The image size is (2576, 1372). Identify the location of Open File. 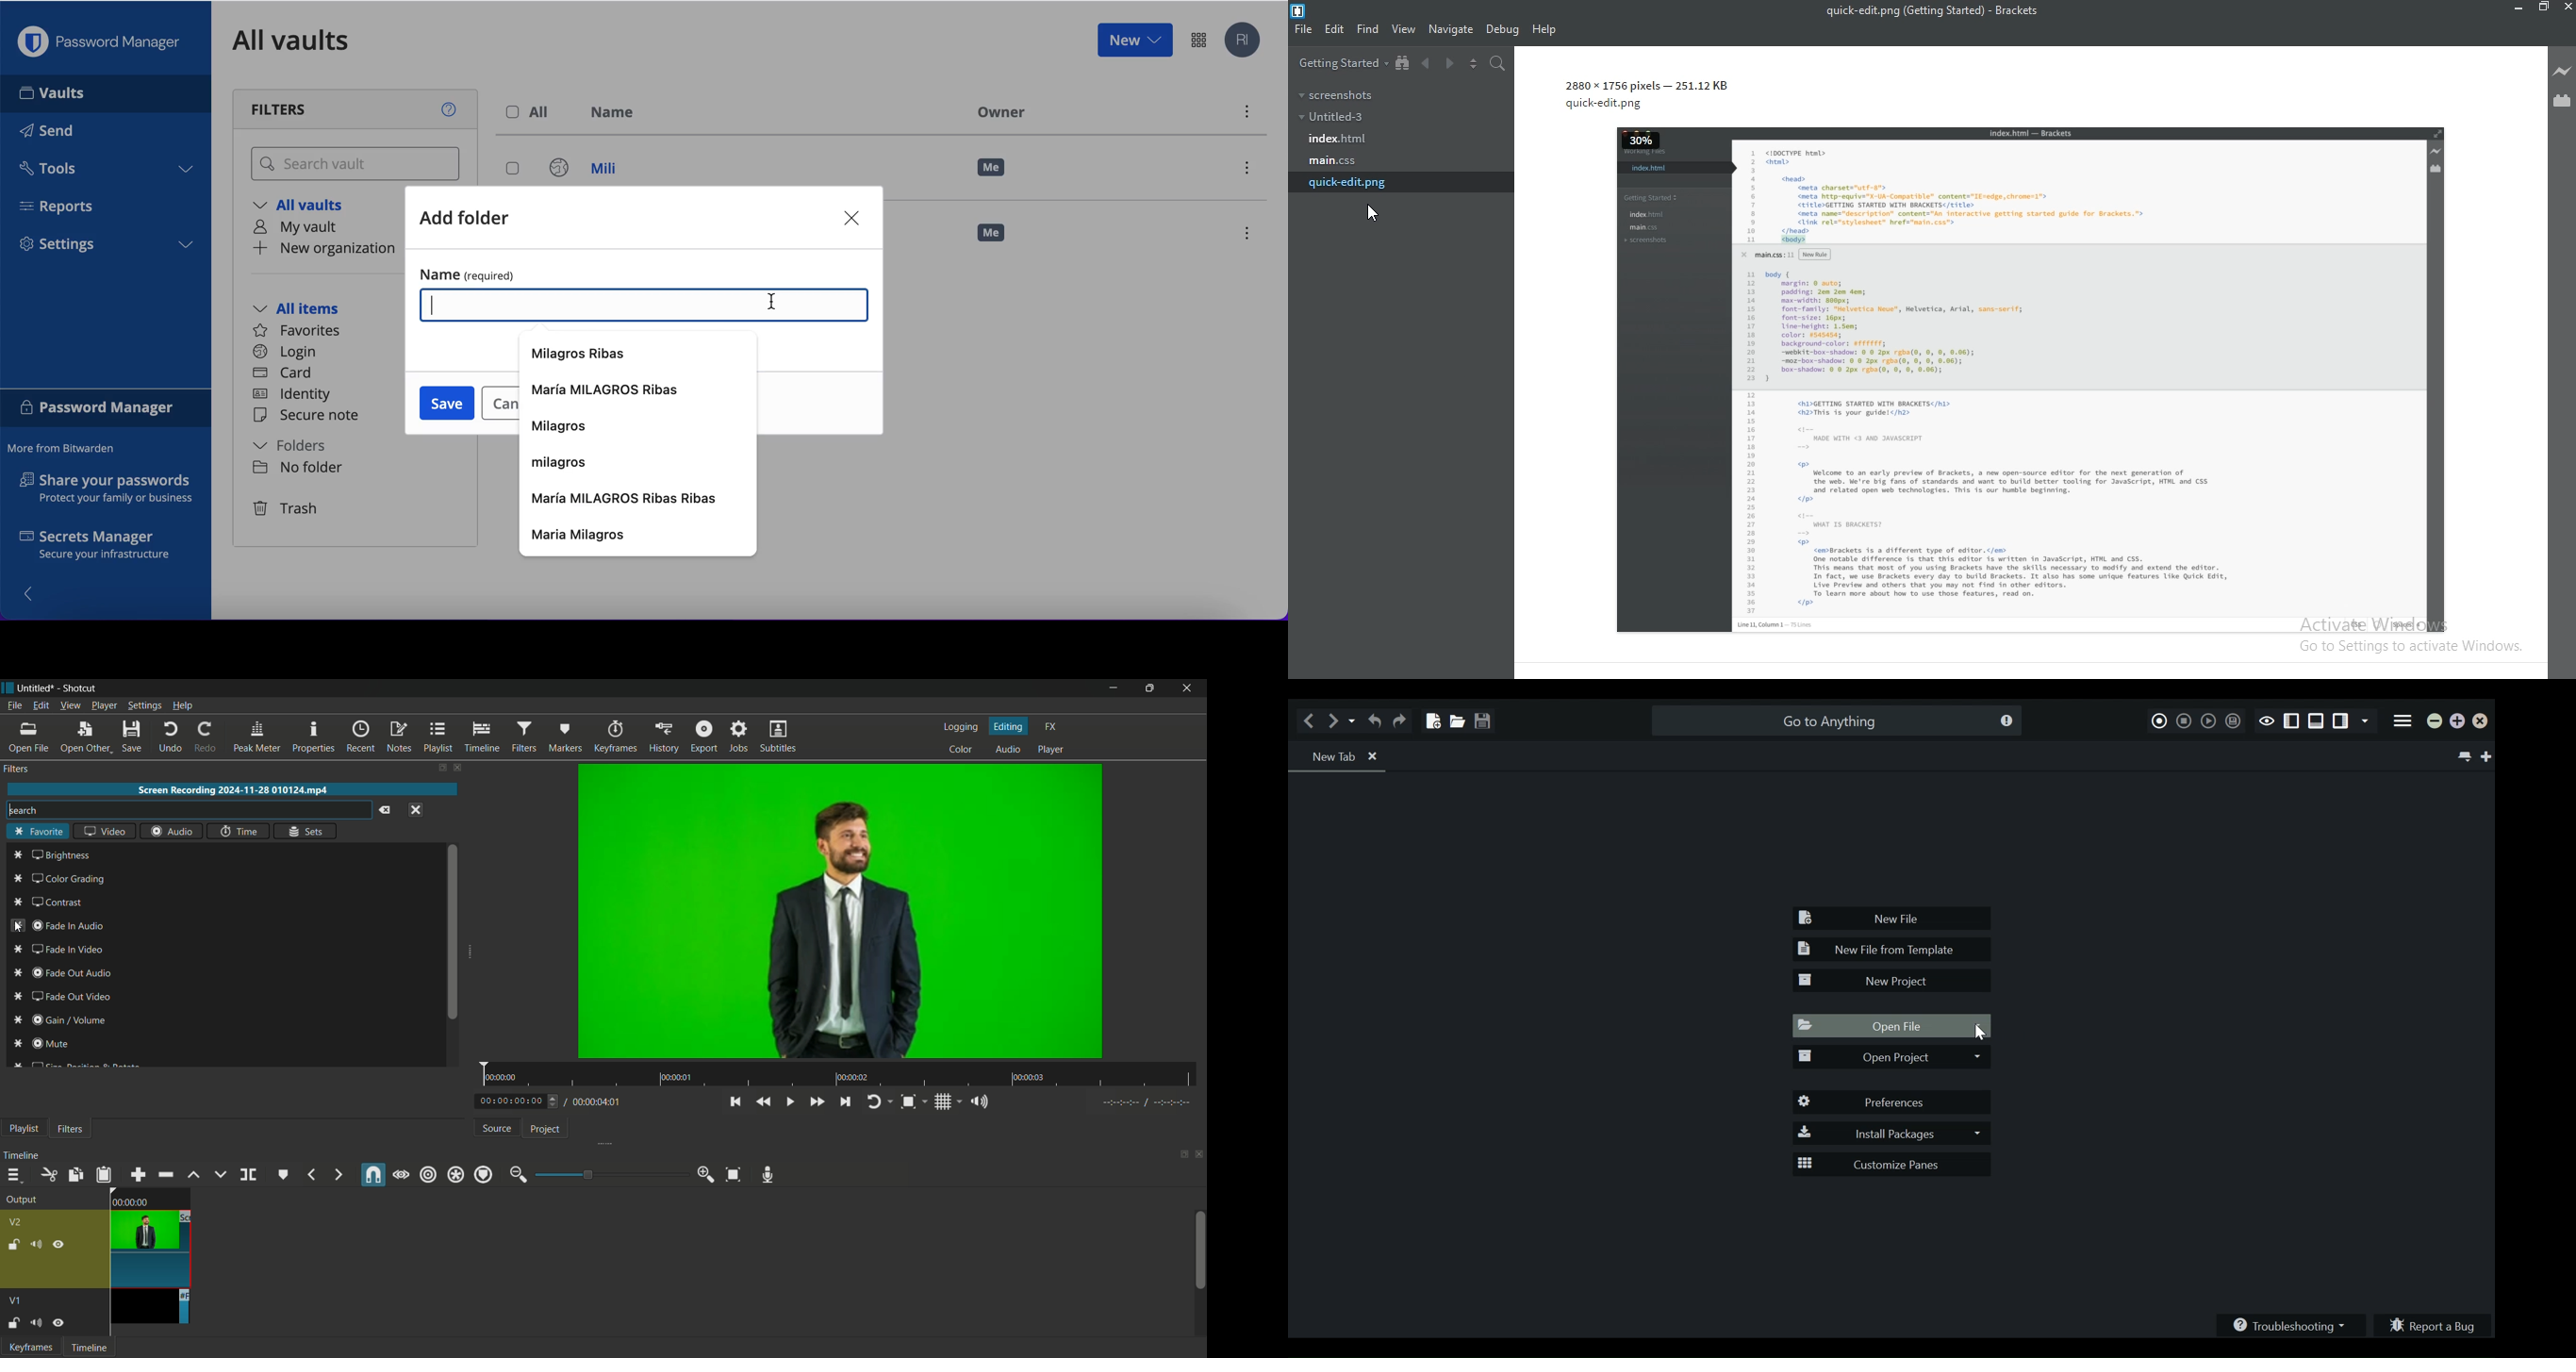
(1893, 1027).